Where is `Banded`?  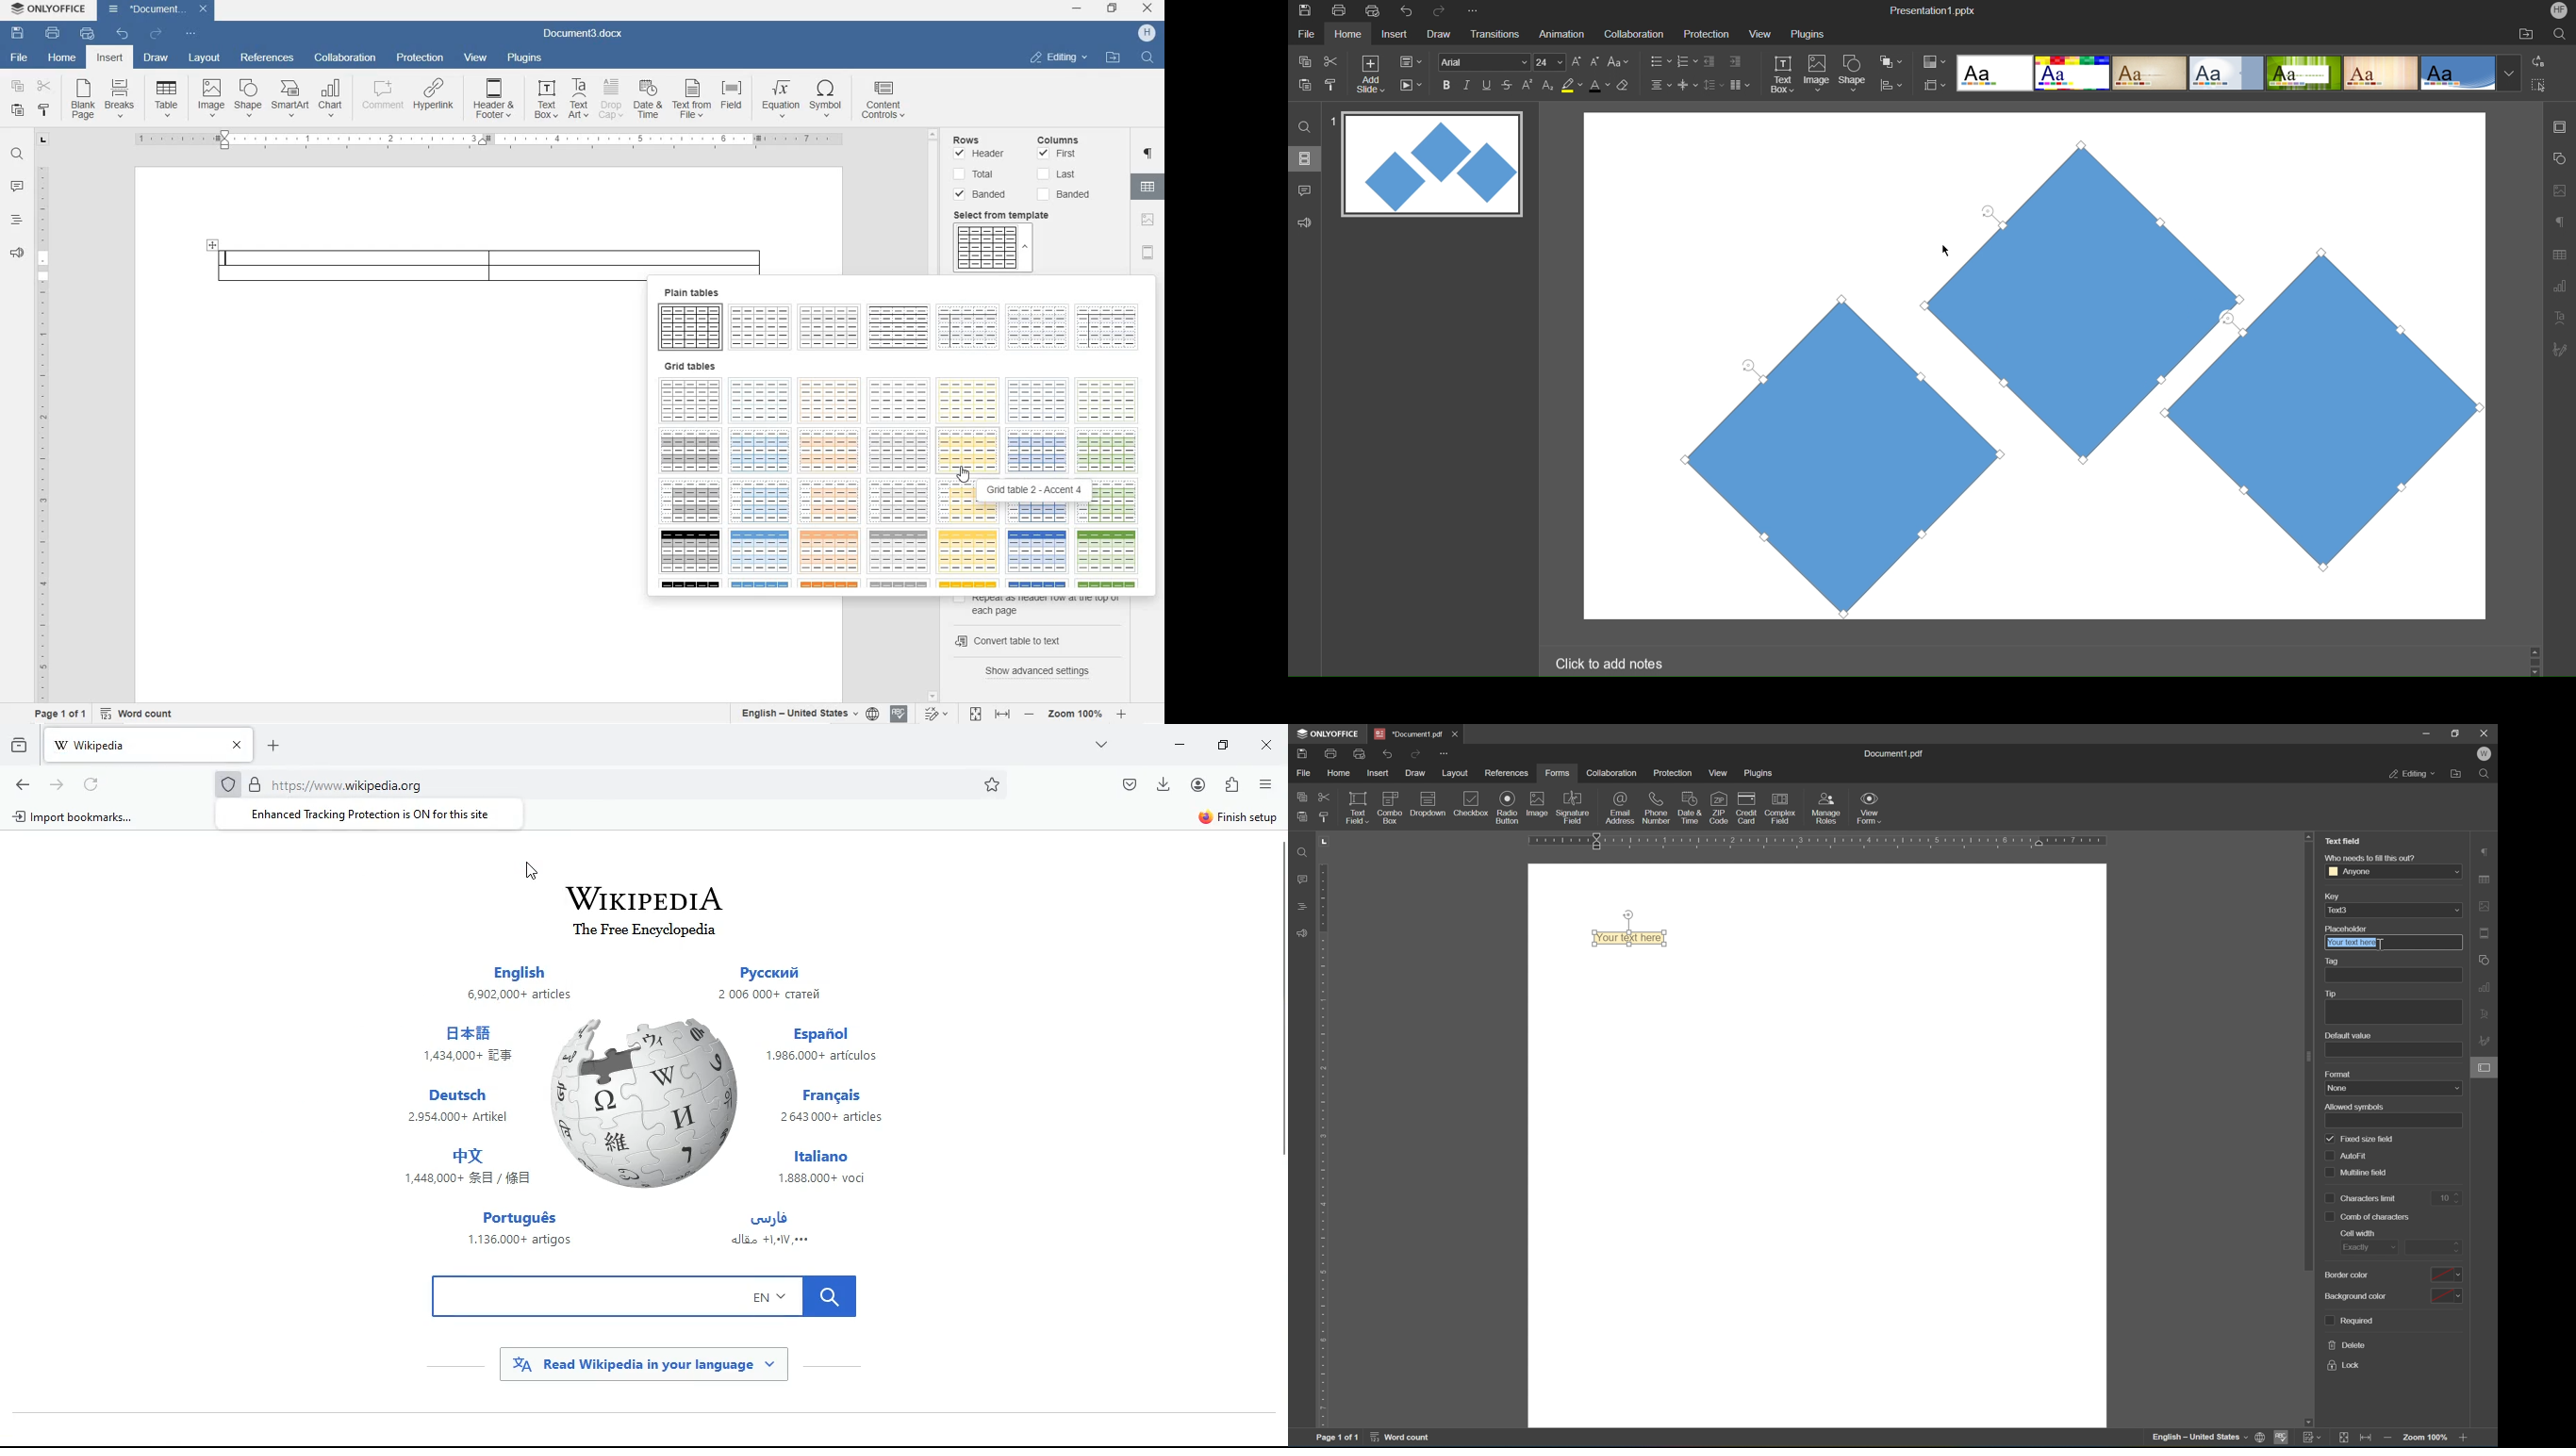
Banded is located at coordinates (984, 195).